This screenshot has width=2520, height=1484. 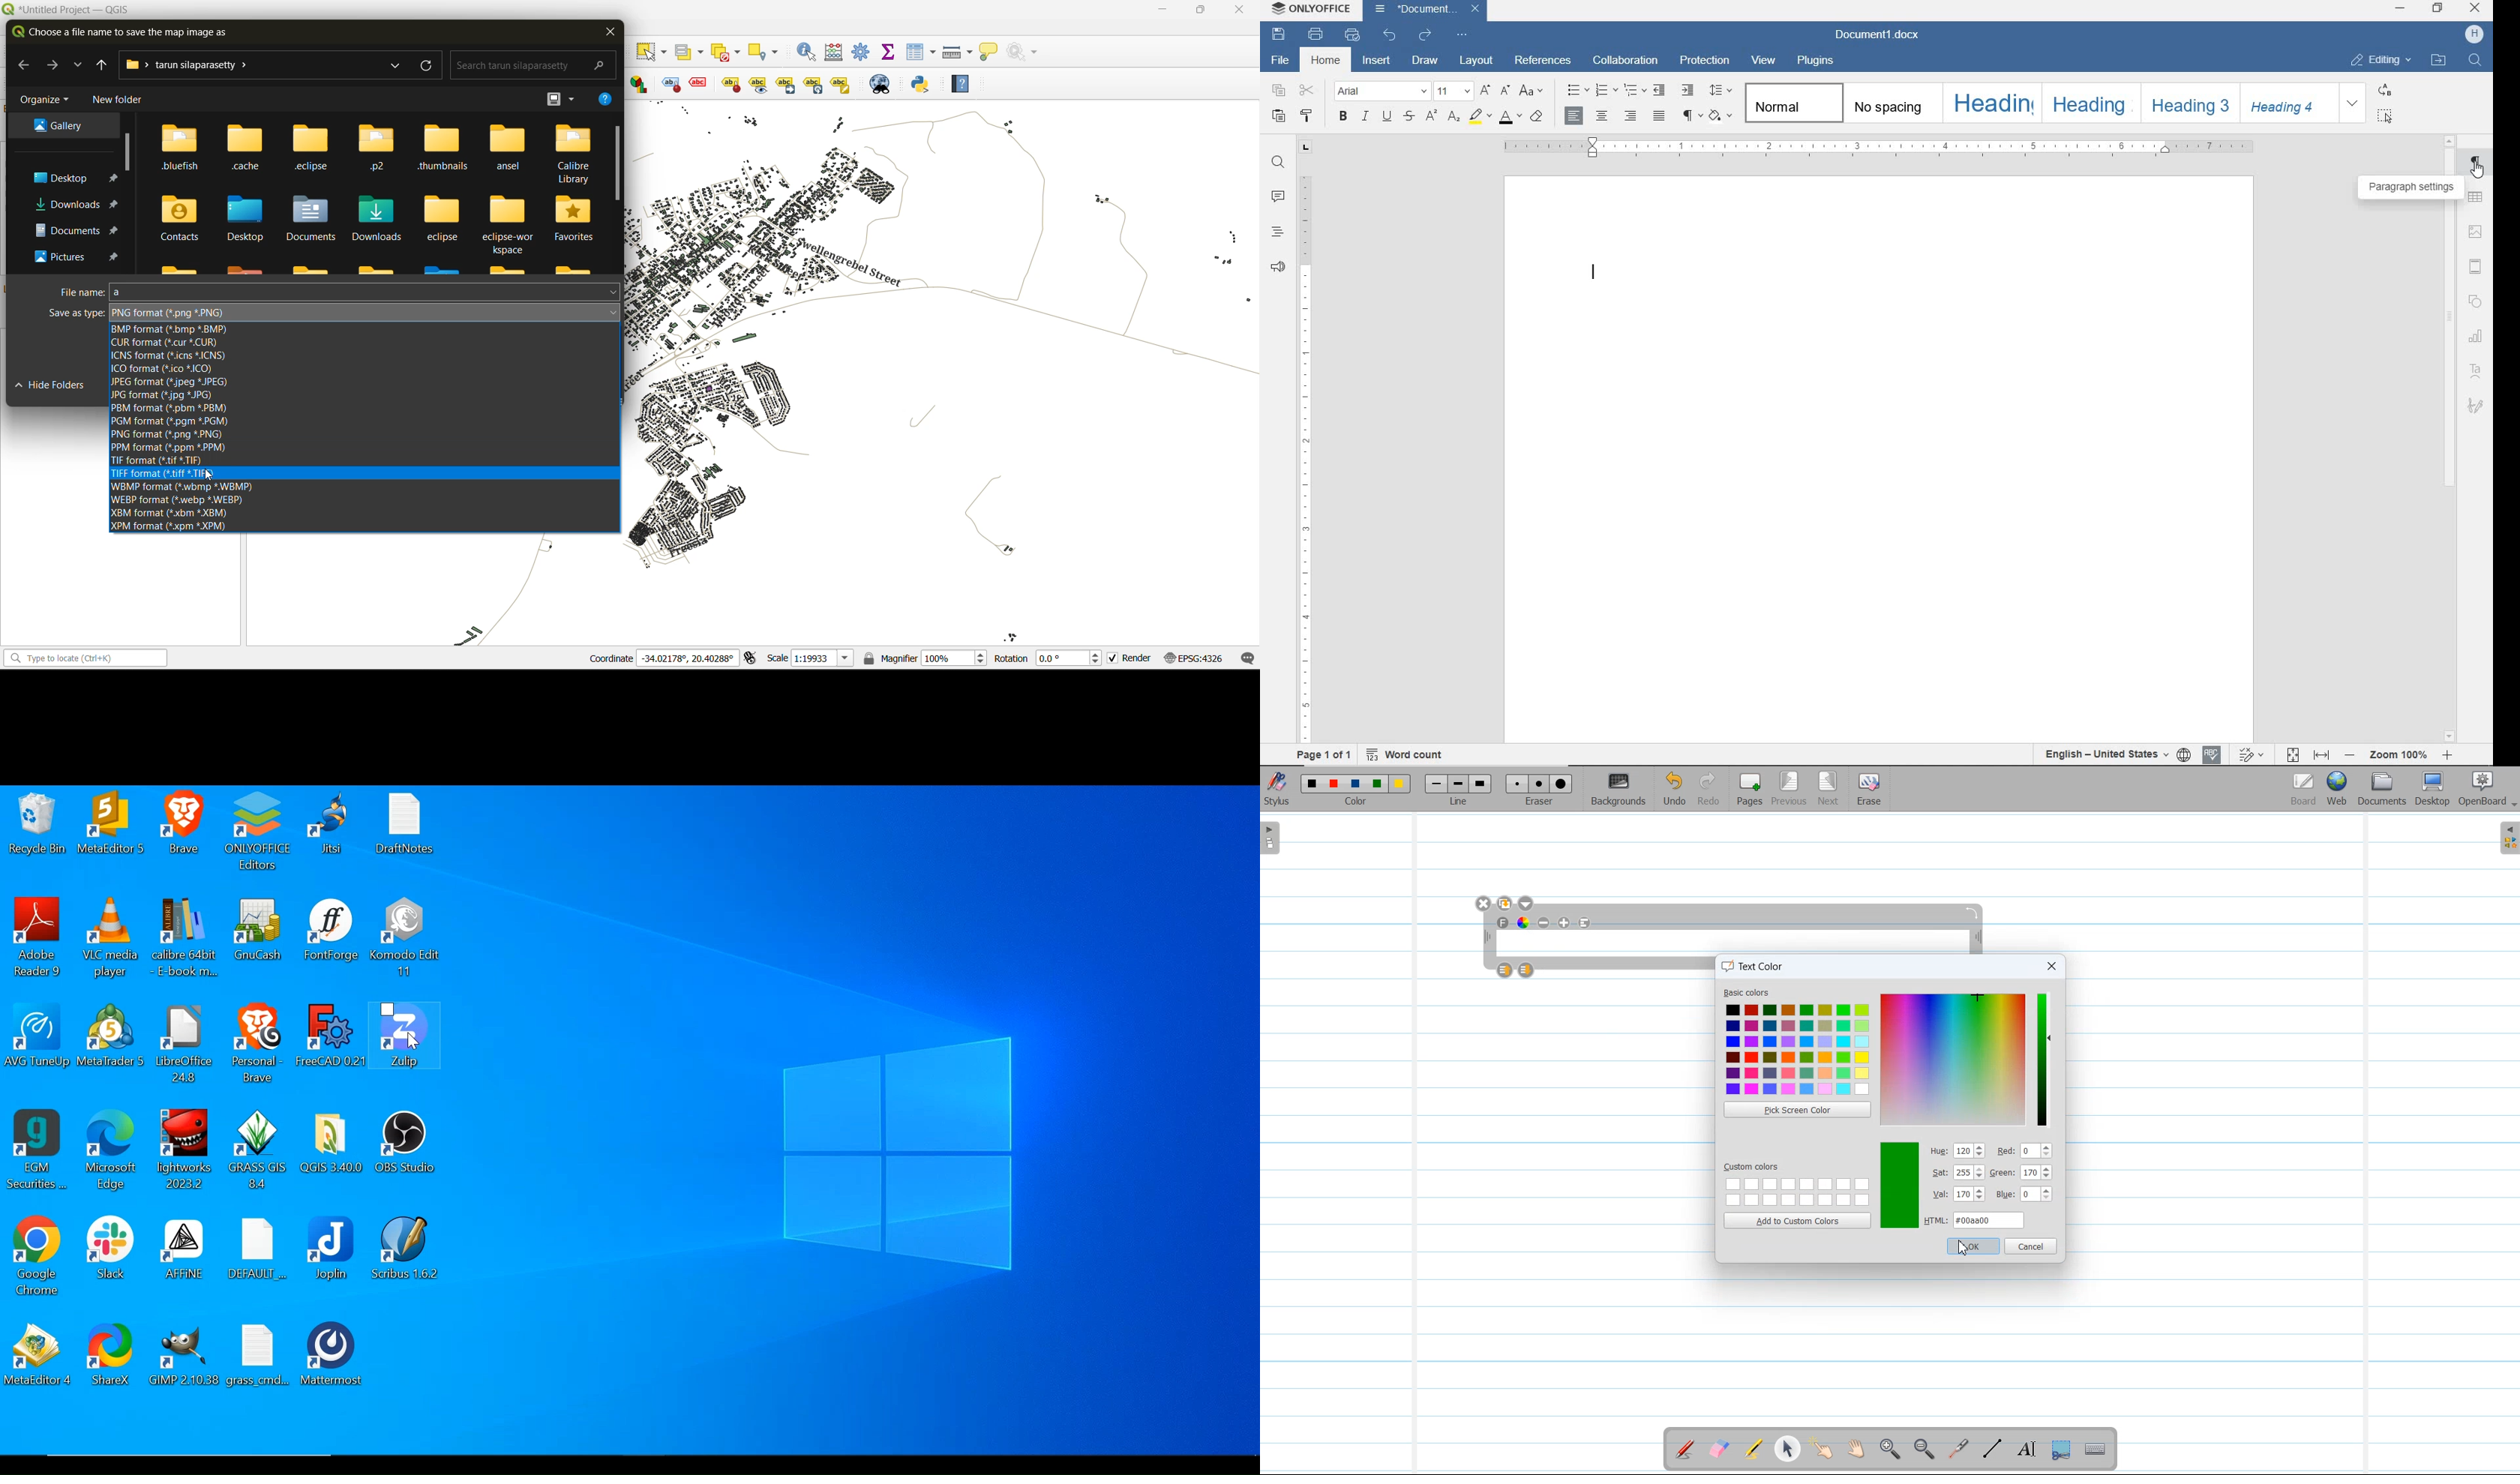 What do you see at coordinates (79, 66) in the screenshot?
I see `explore` at bounding box center [79, 66].